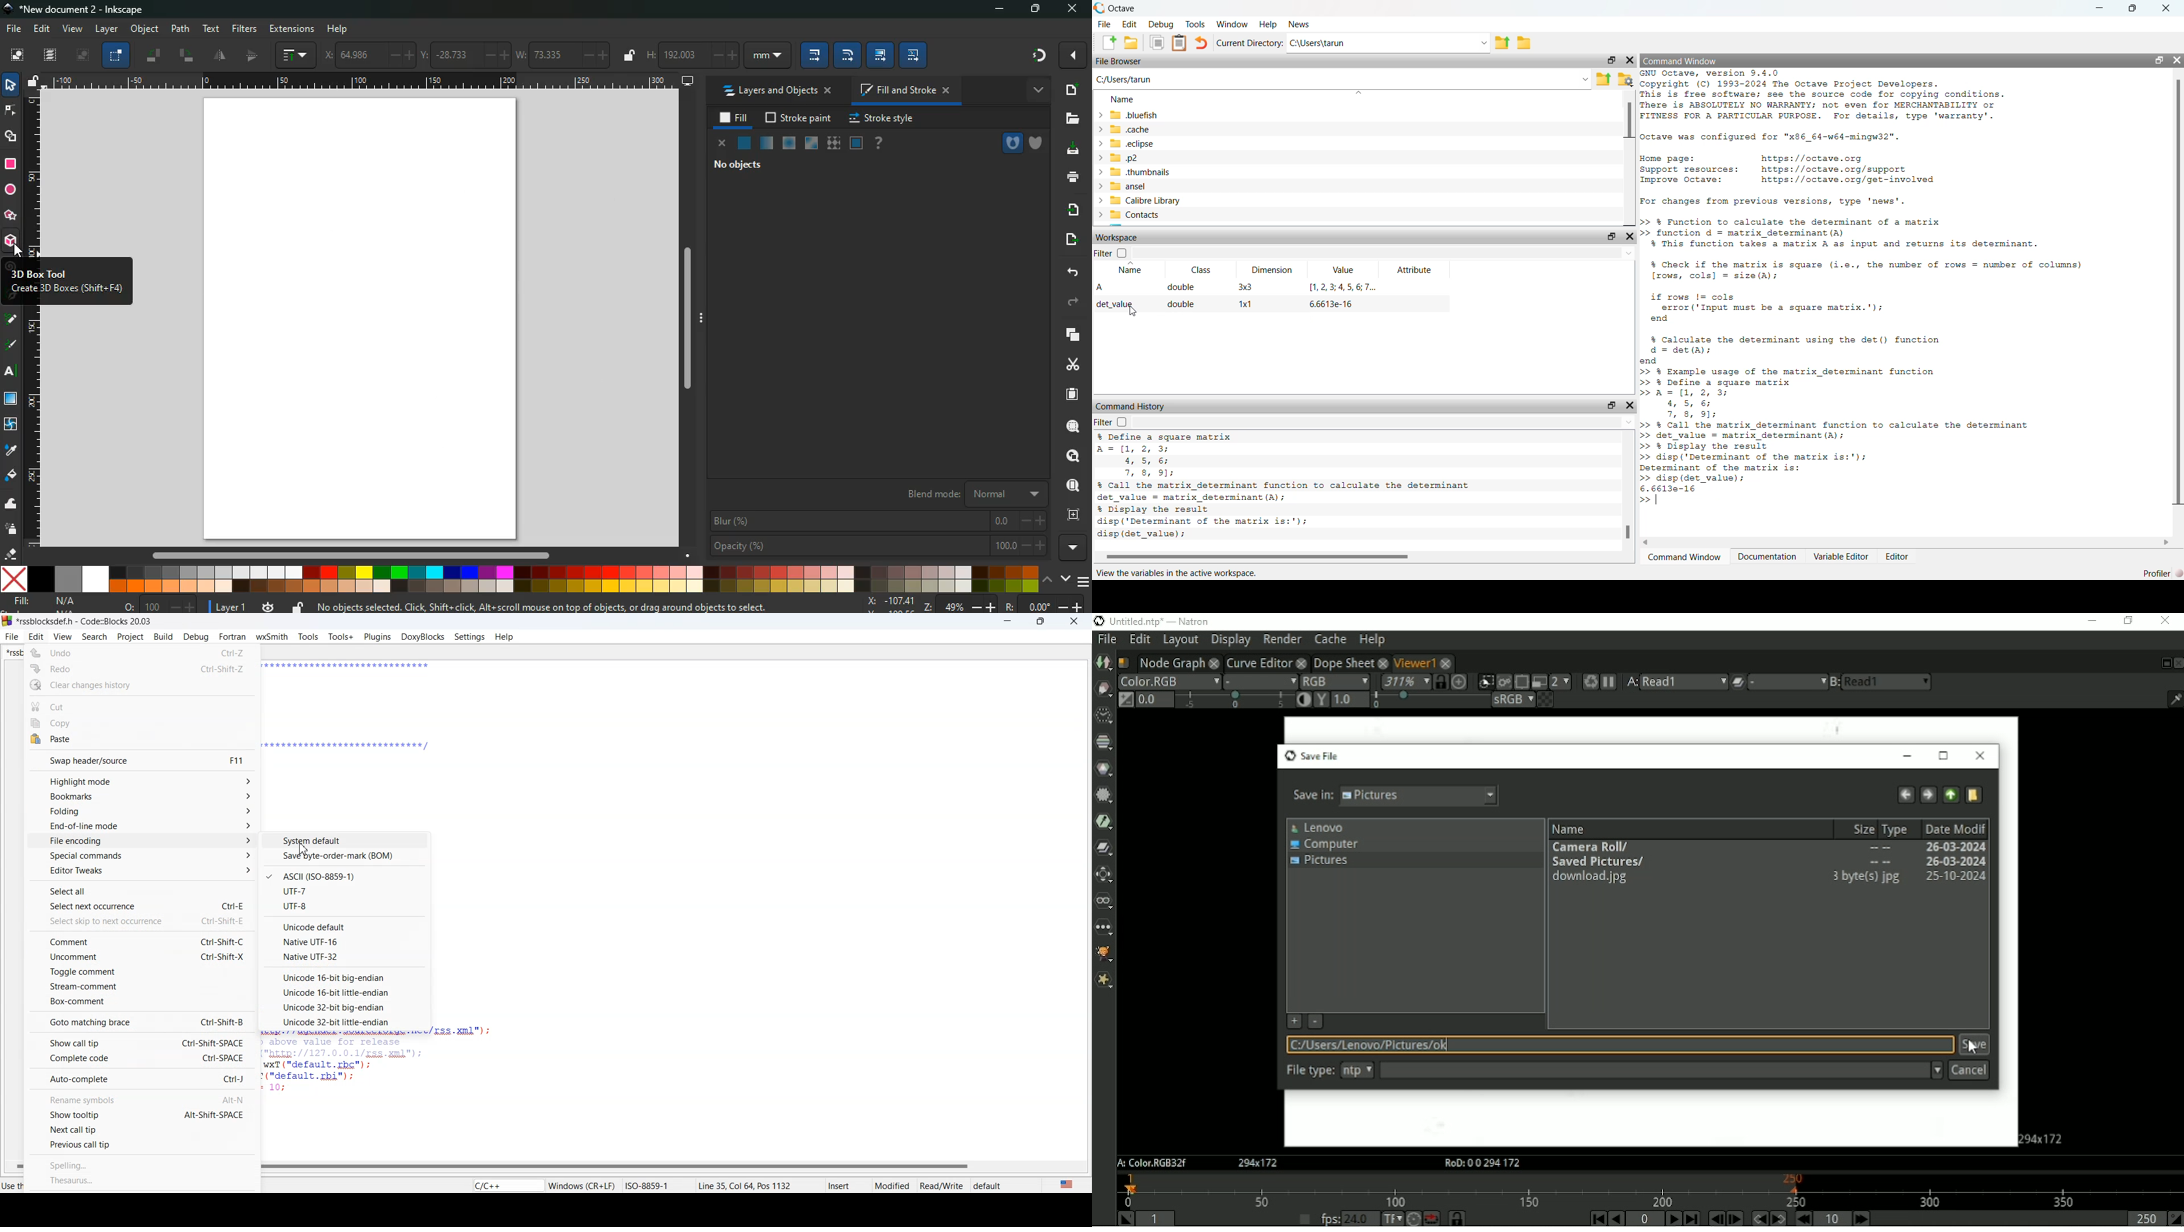 The width and height of the screenshot is (2184, 1232). What do you see at coordinates (810, 144) in the screenshot?
I see `window` at bounding box center [810, 144].